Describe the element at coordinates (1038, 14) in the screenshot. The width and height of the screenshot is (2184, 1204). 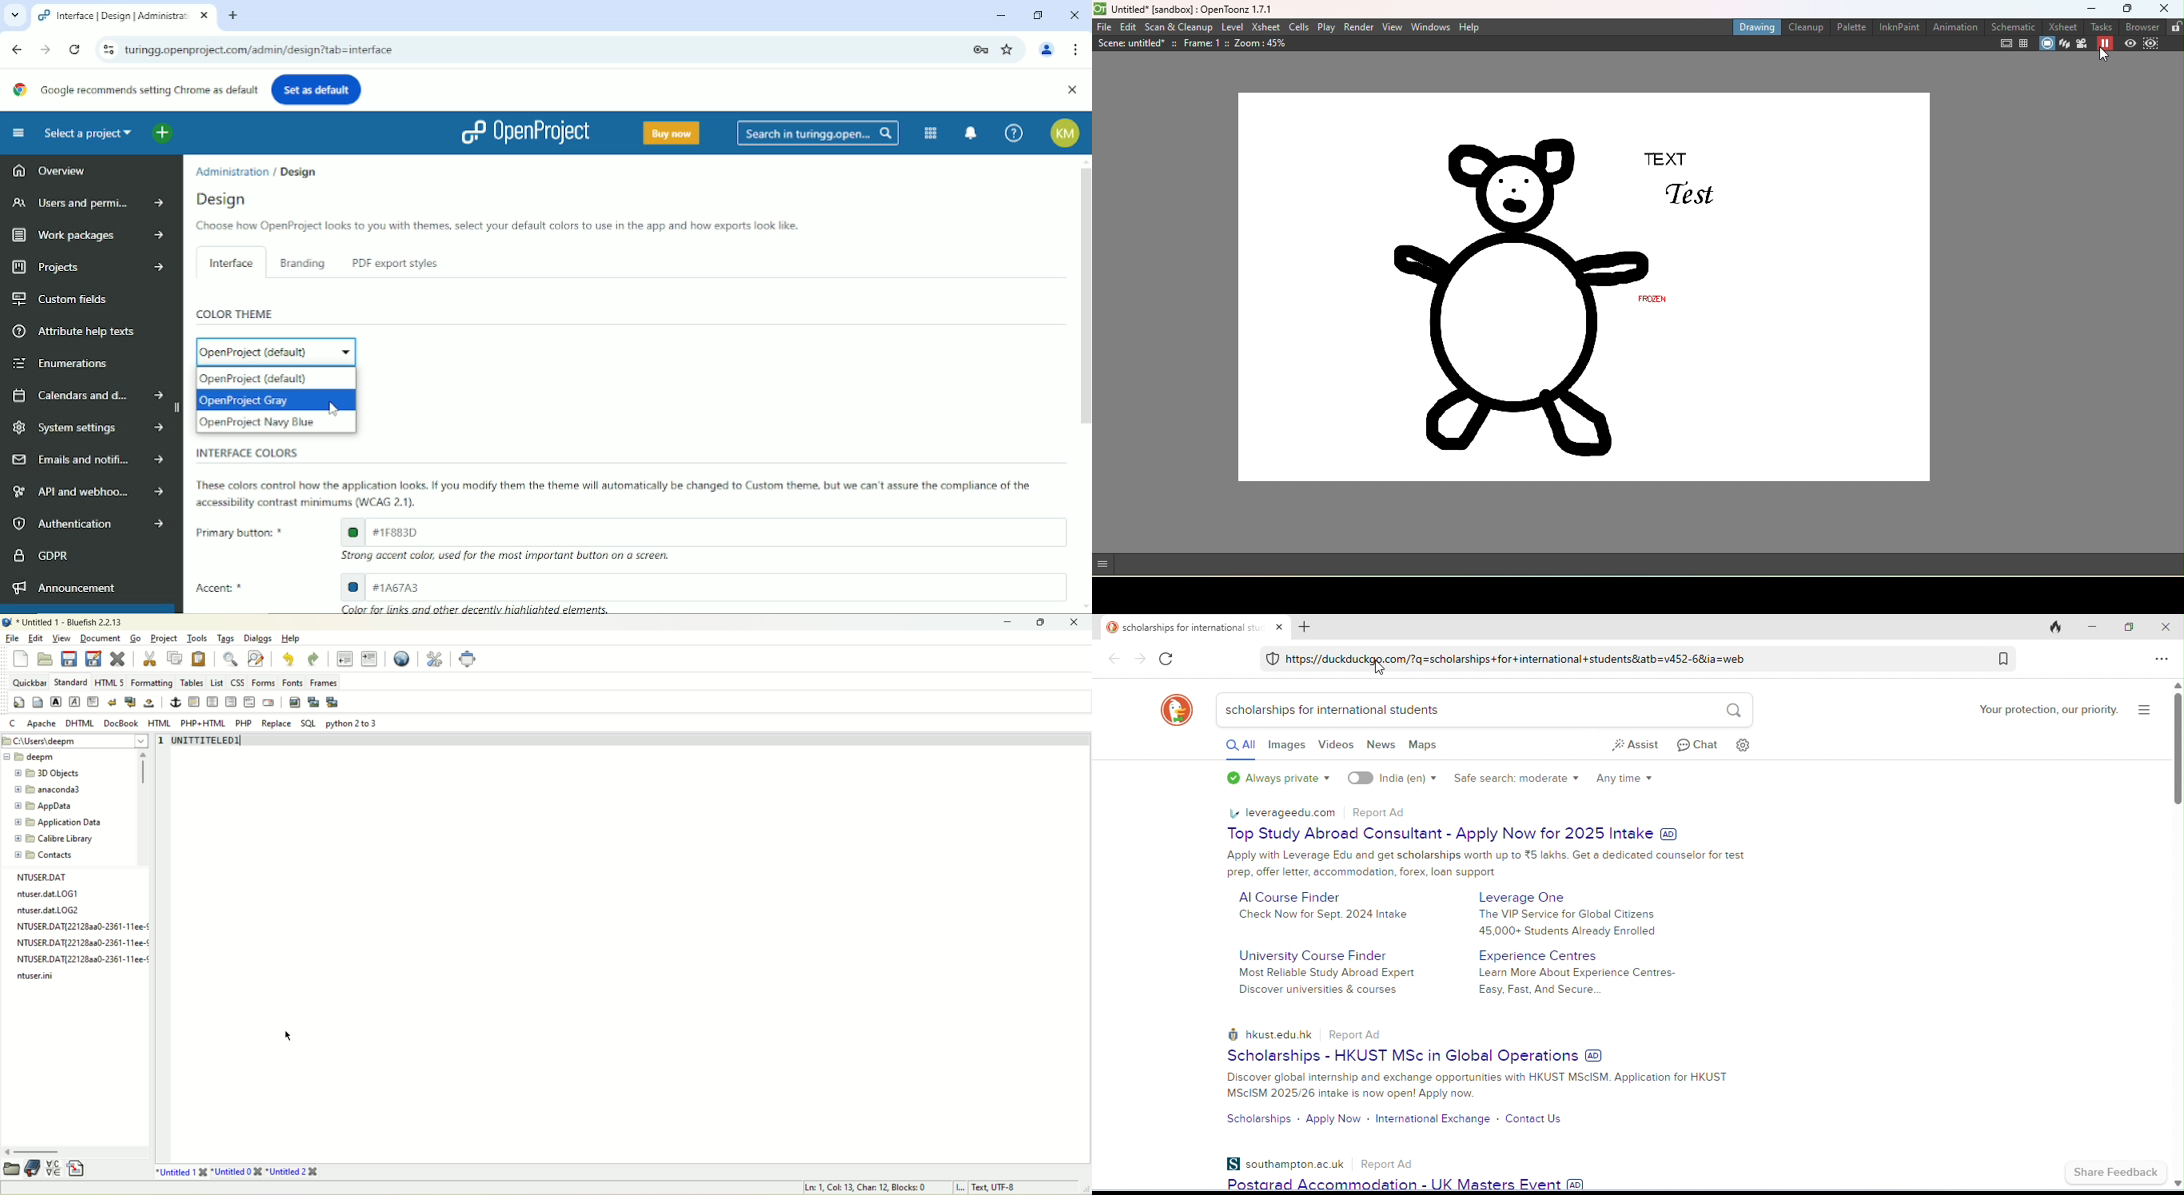
I see `Restore down` at that location.